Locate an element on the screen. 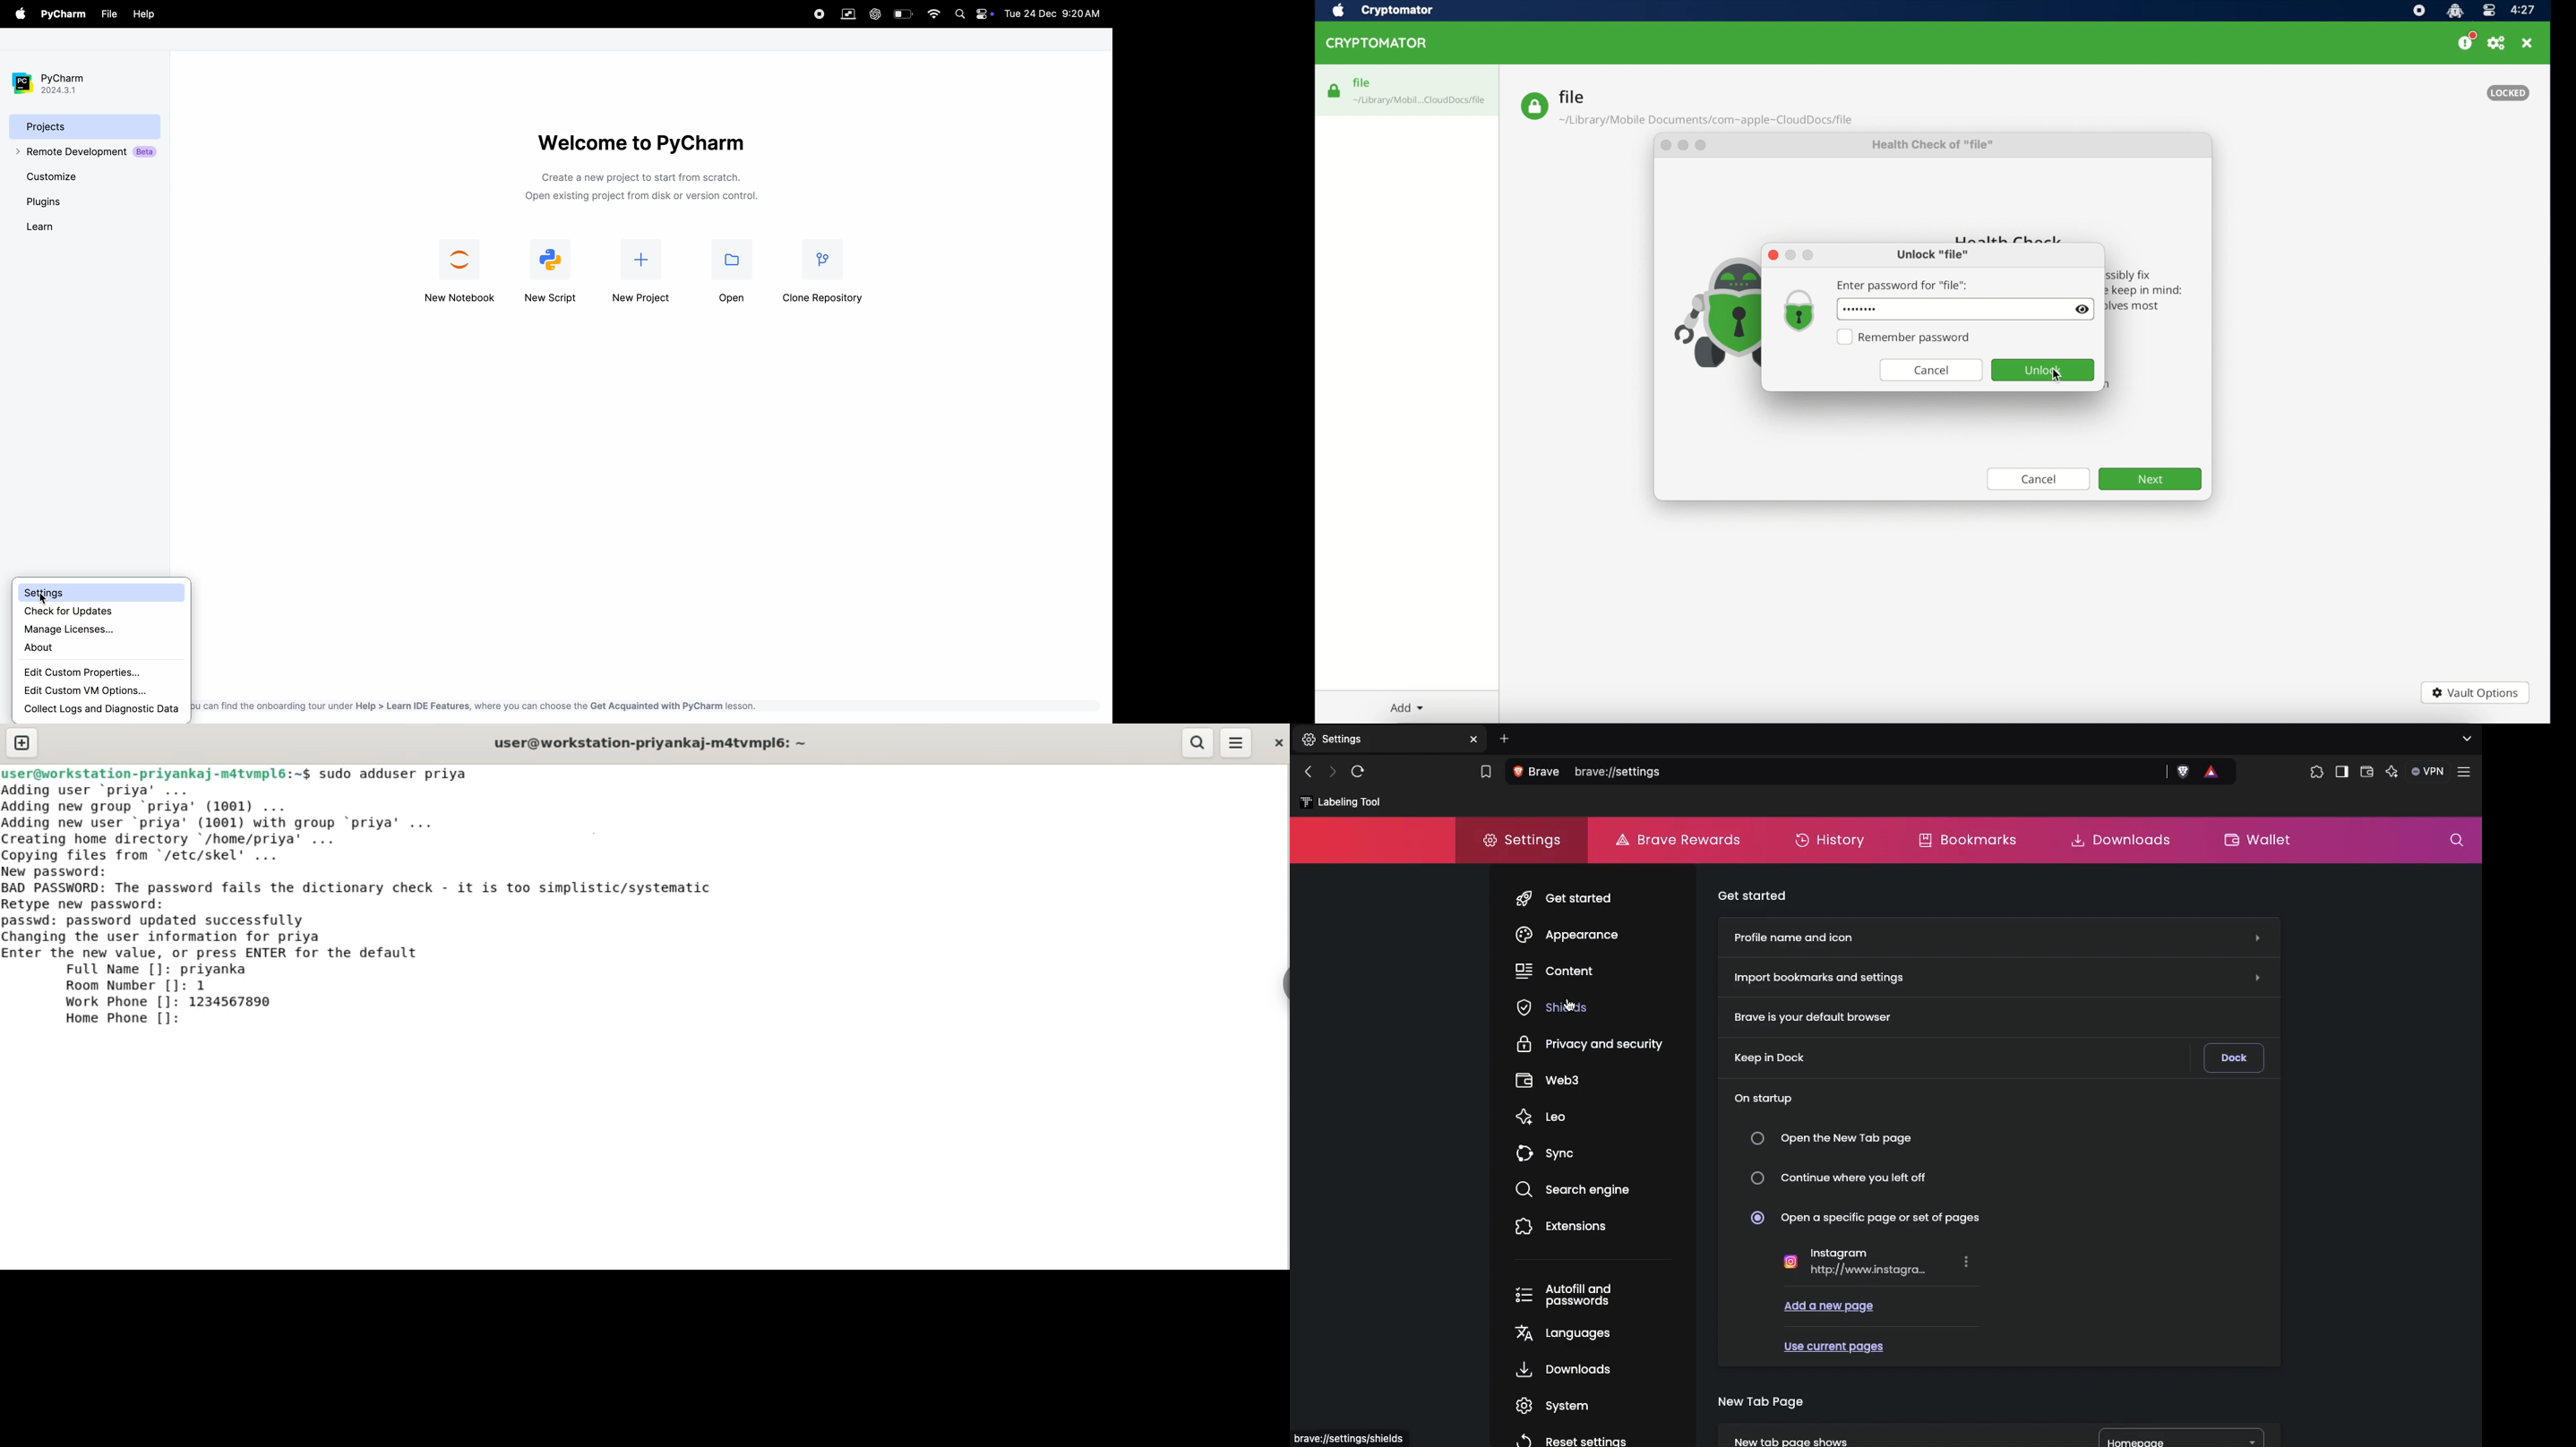 The height and width of the screenshot is (1456, 2576). VPN is located at coordinates (2429, 772).